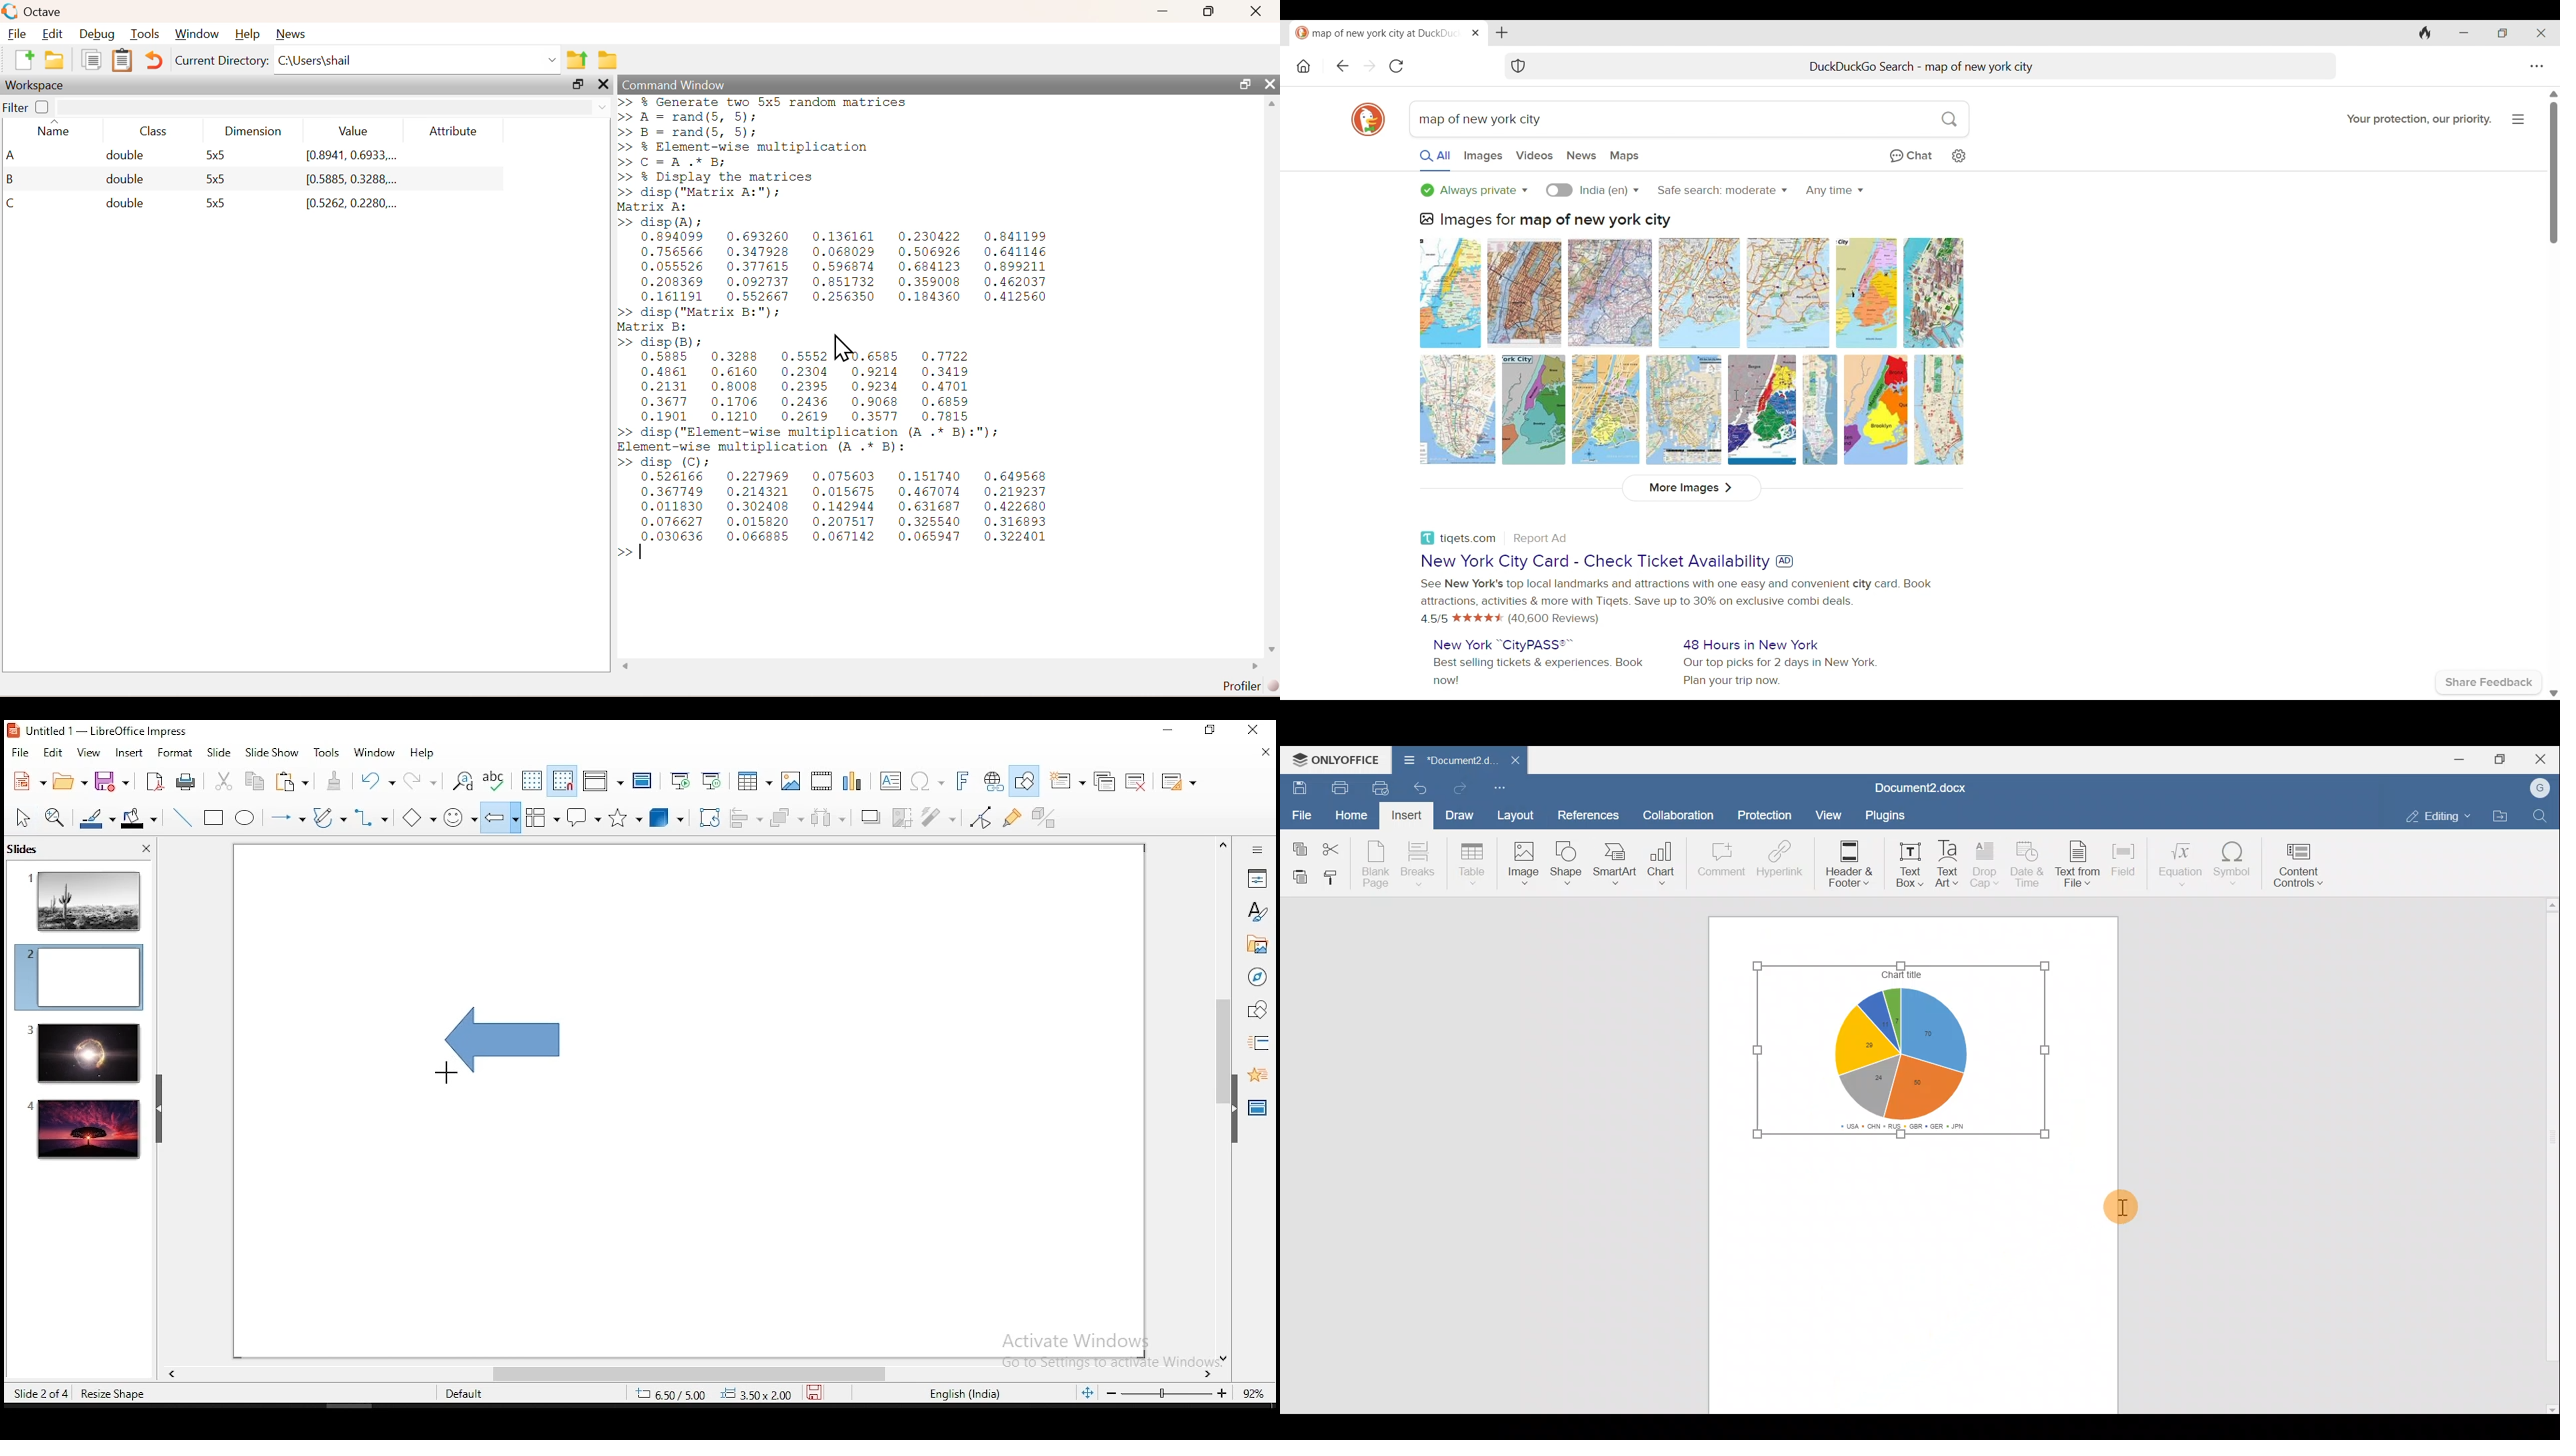  Describe the element at coordinates (1163, 11) in the screenshot. I see `Minimize` at that location.